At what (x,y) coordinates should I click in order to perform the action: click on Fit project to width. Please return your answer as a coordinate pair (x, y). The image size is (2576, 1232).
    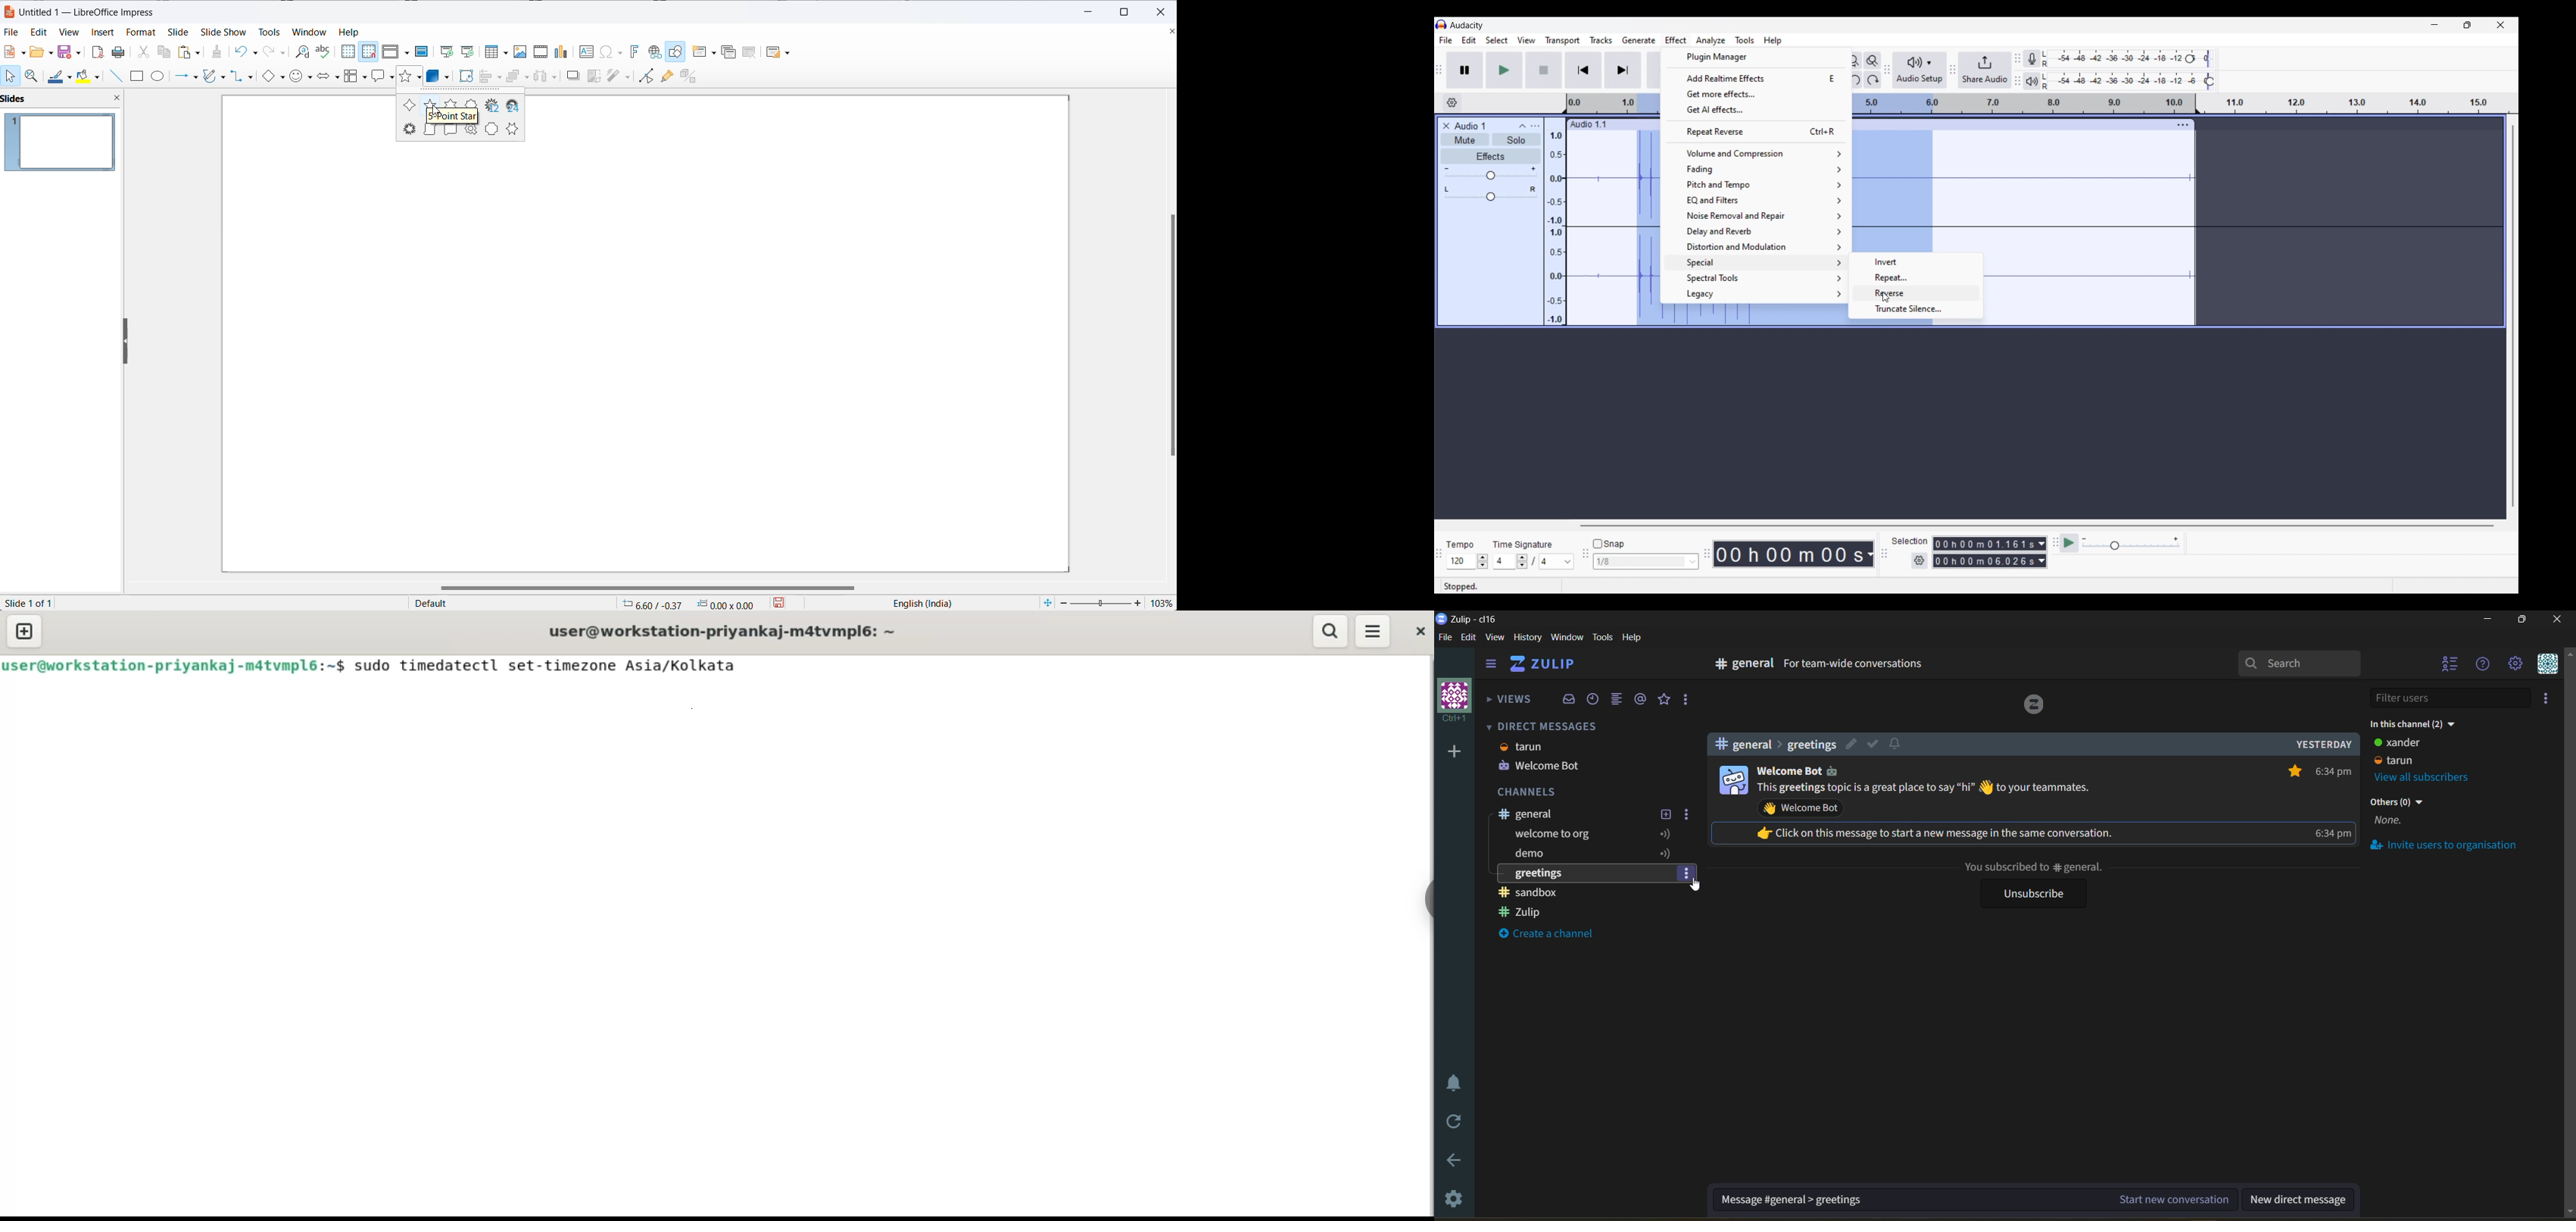
    Looking at the image, I should click on (1853, 60).